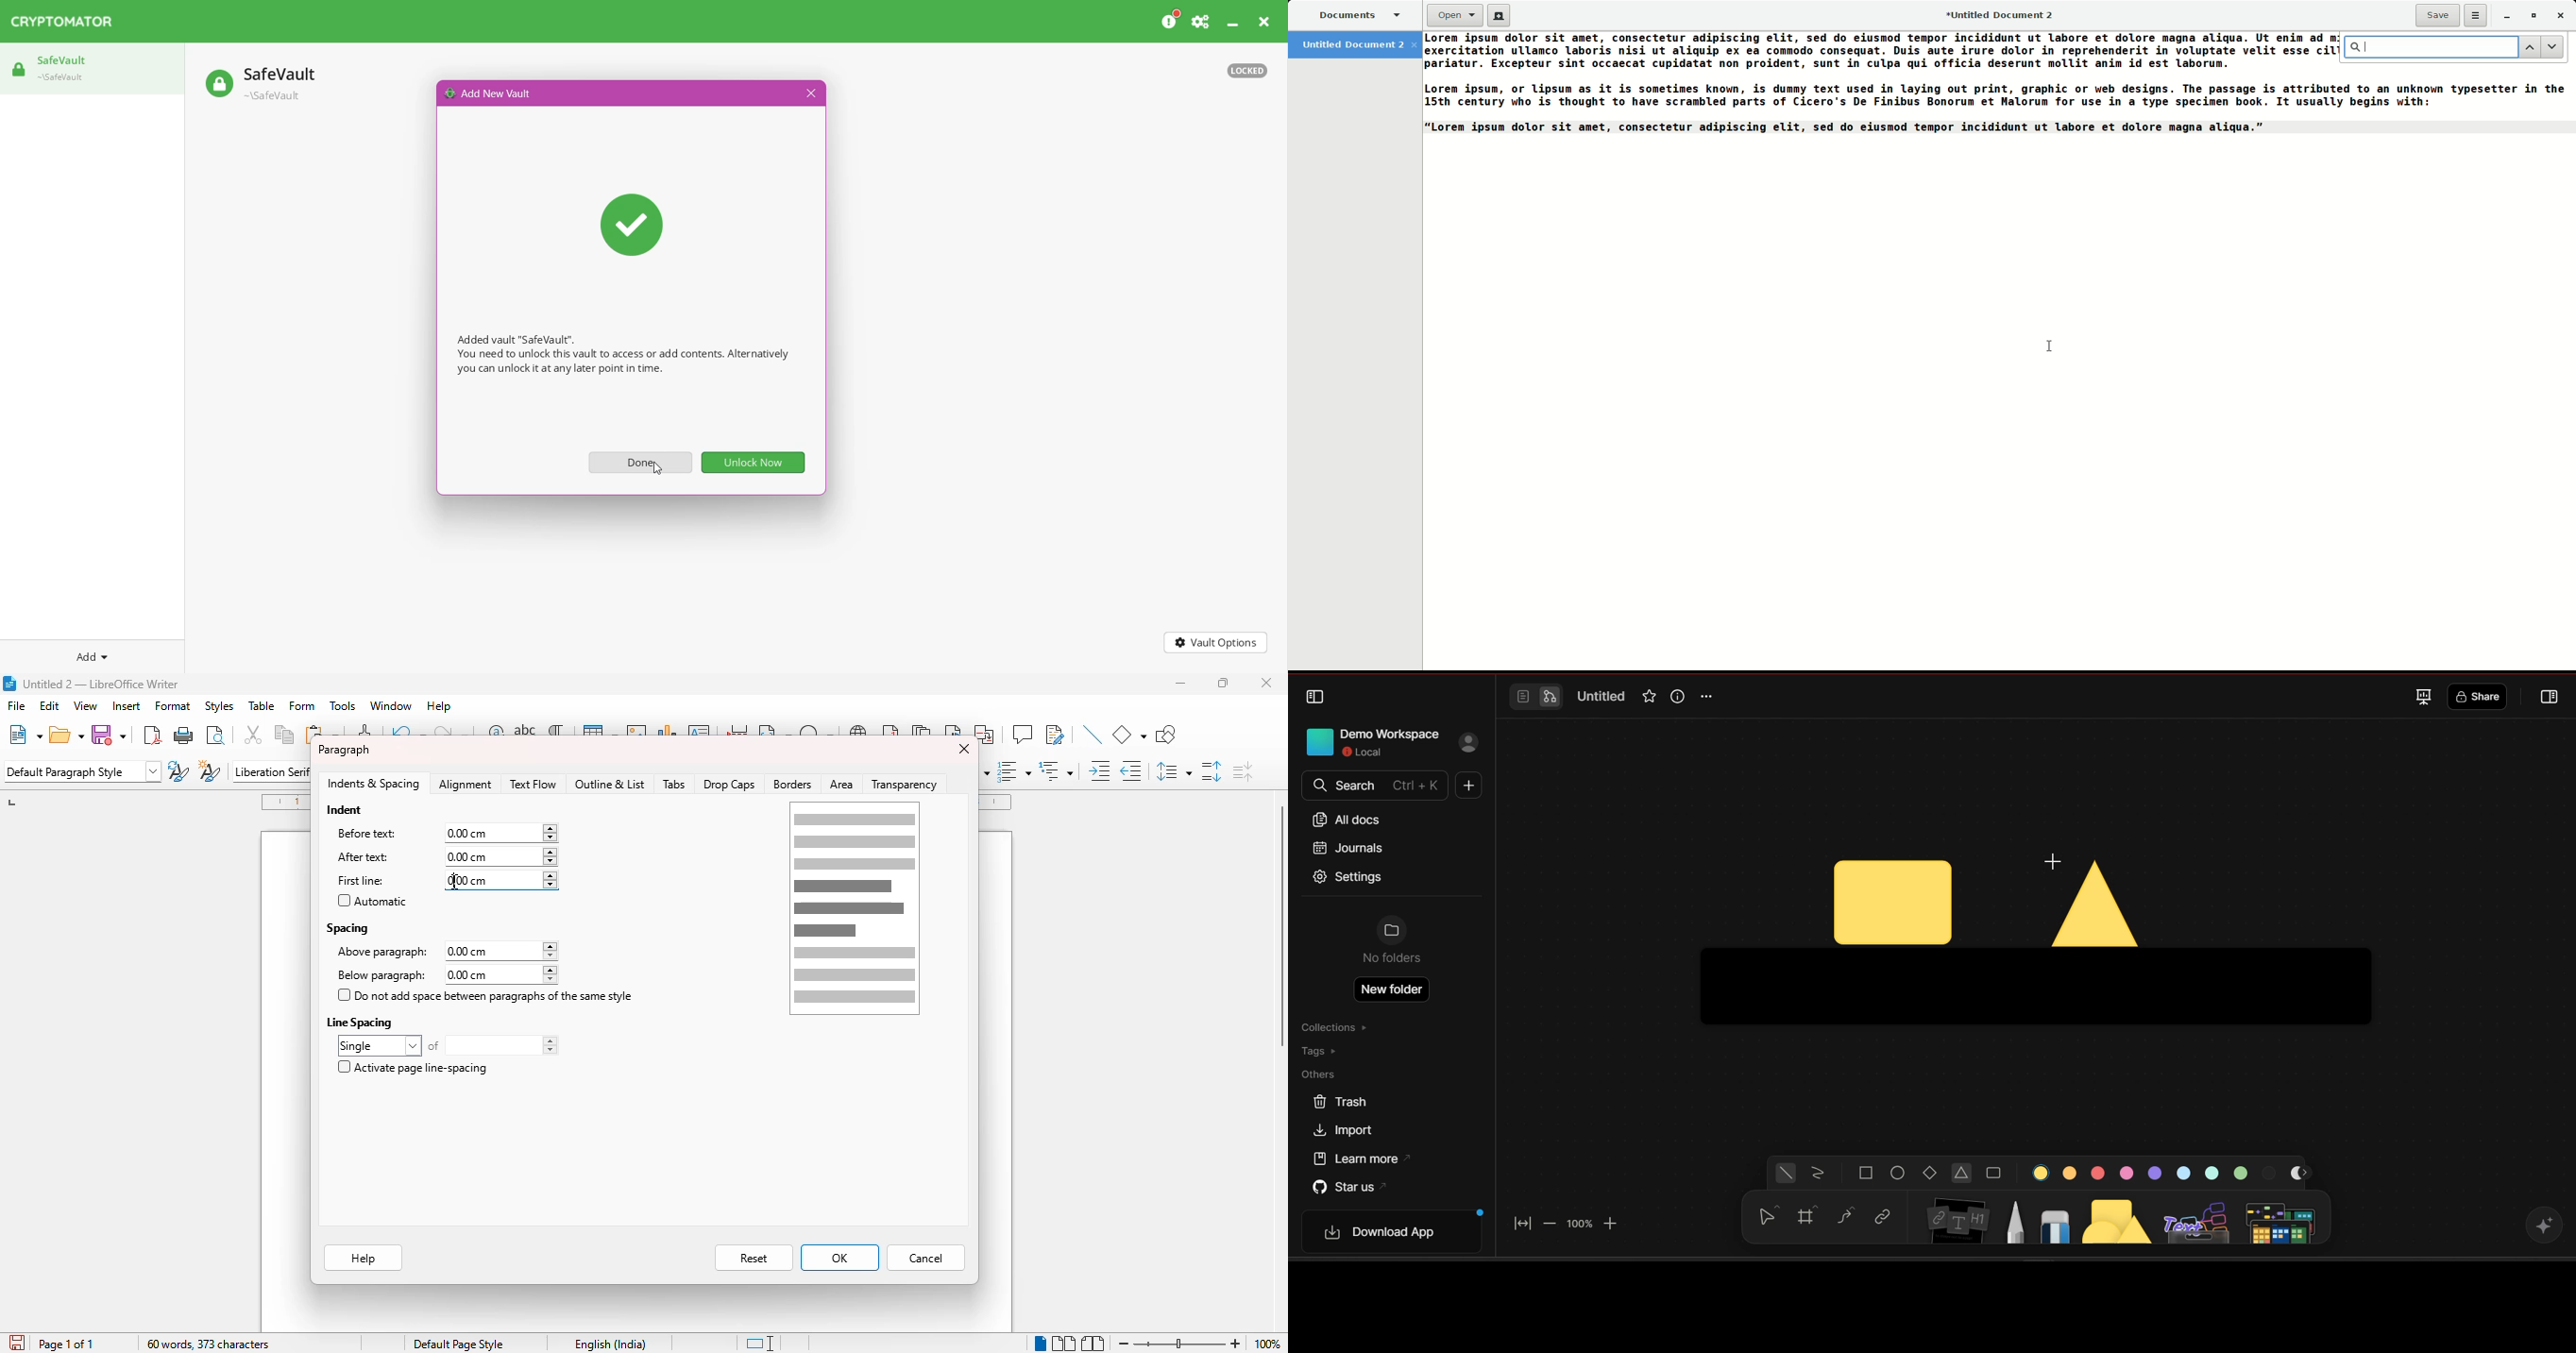 The width and height of the screenshot is (2576, 1372). Describe the element at coordinates (50, 705) in the screenshot. I see `edit` at that location.